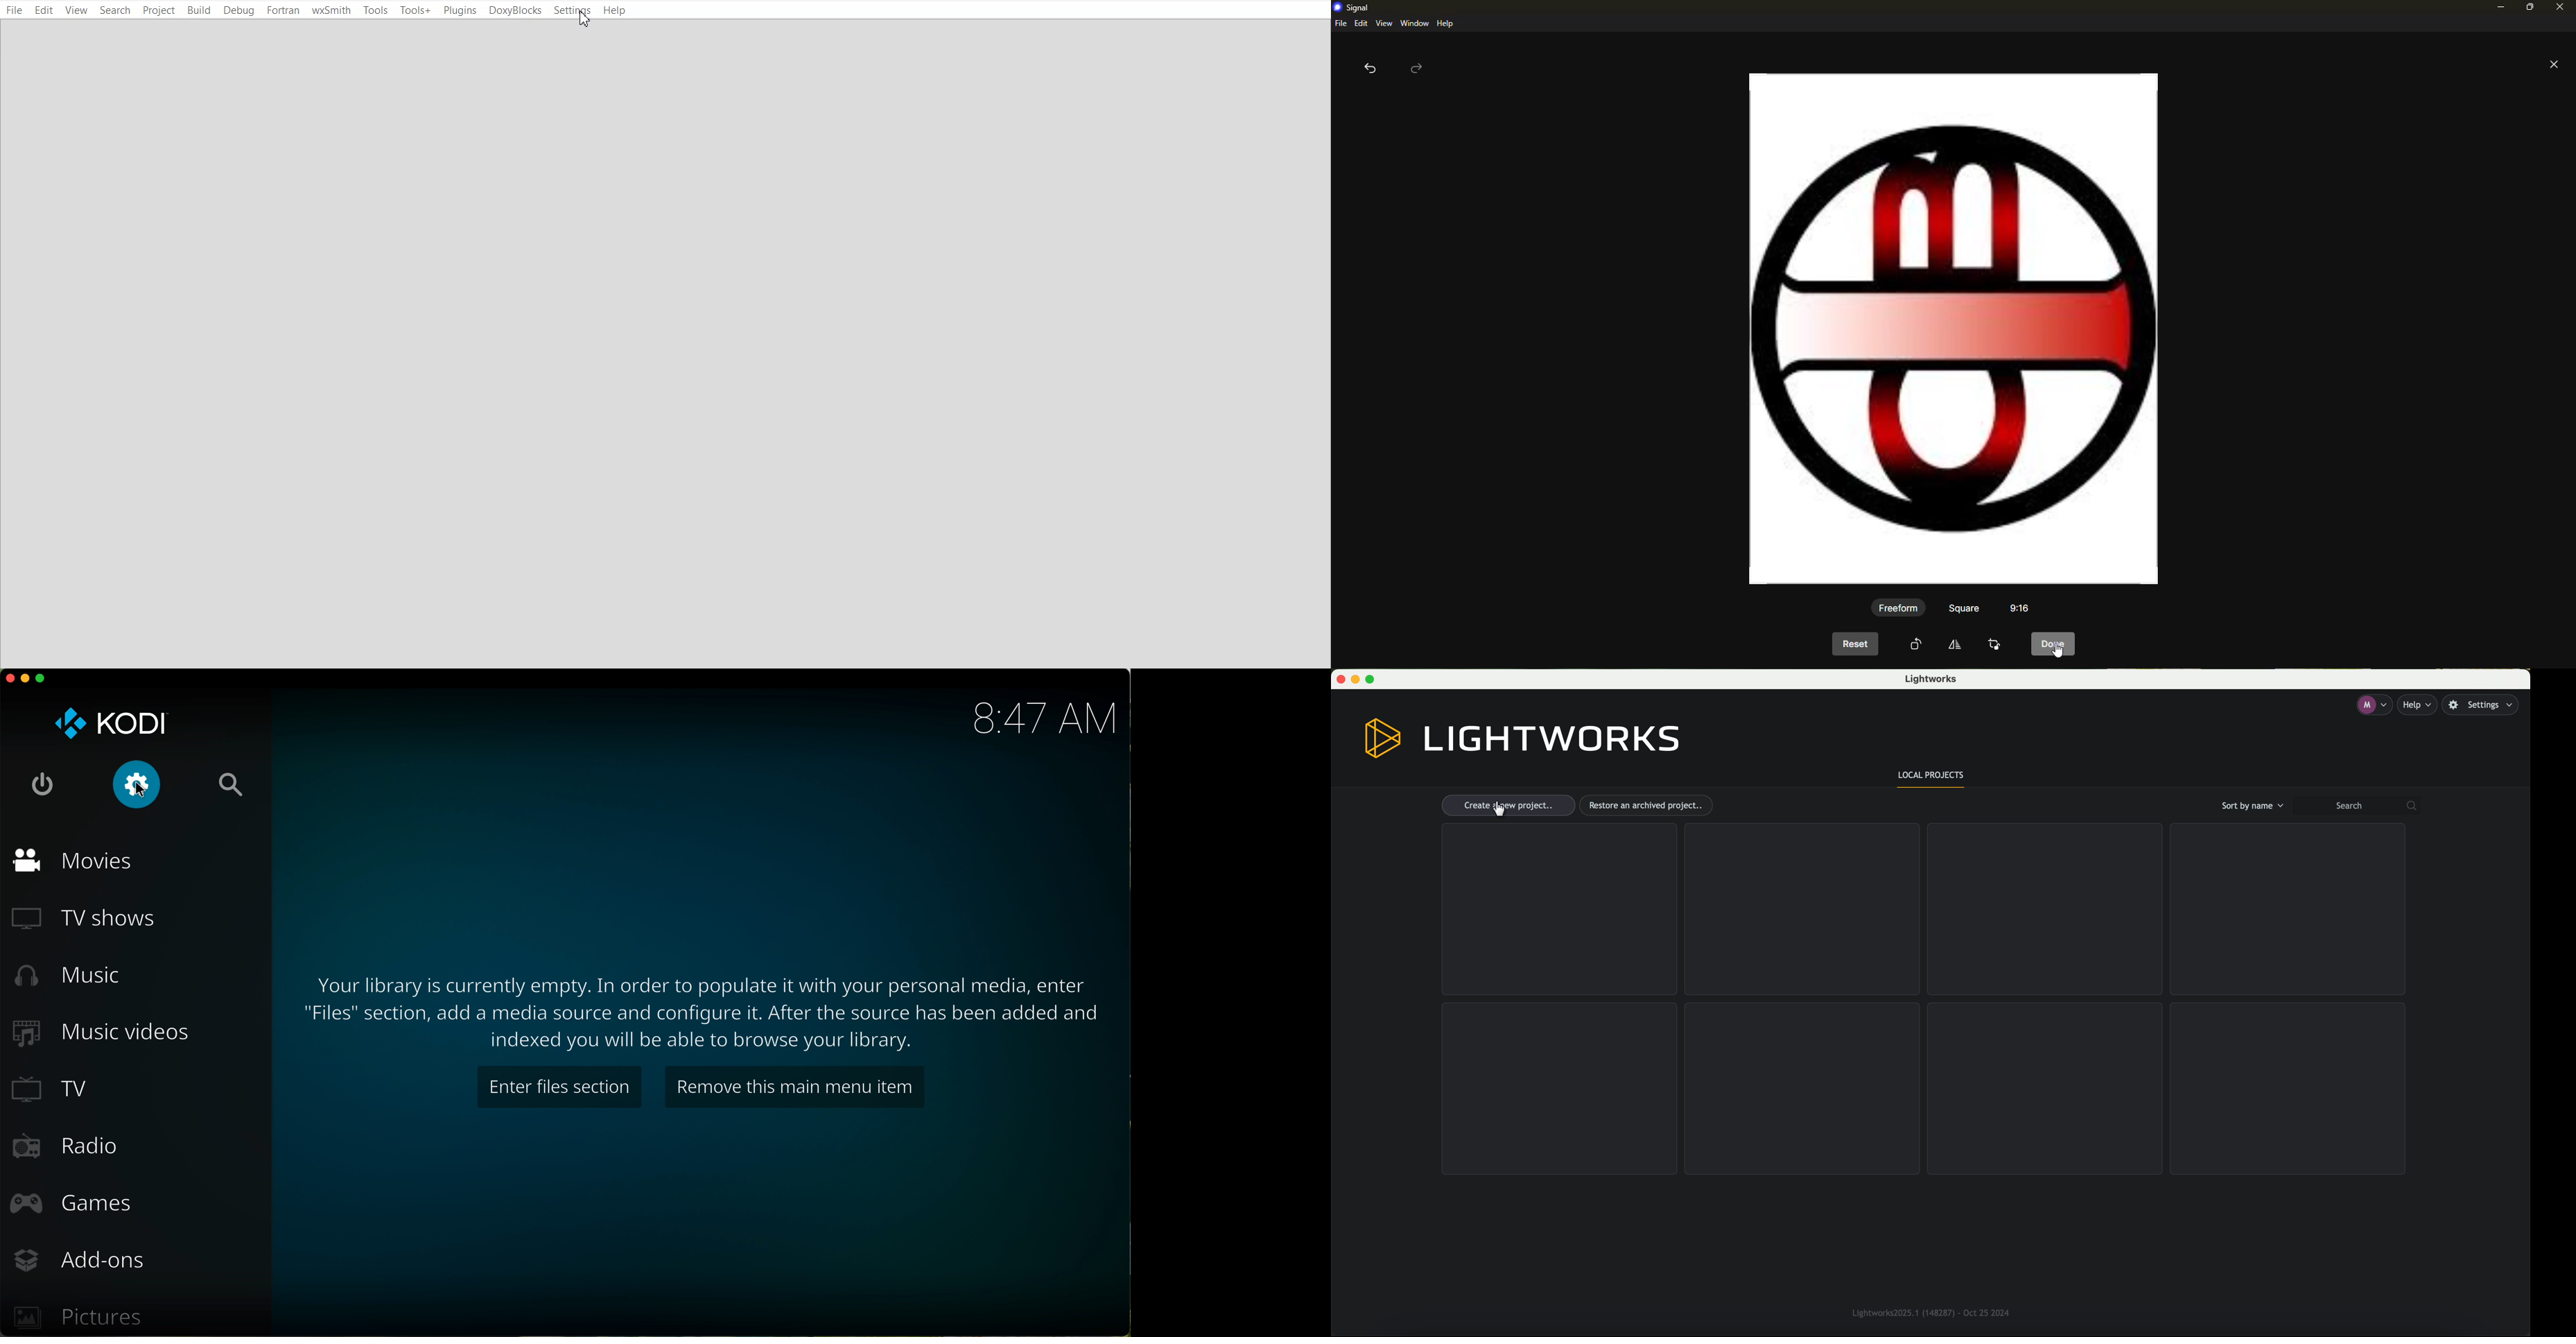  I want to click on remoe this main menu item, so click(795, 1086).